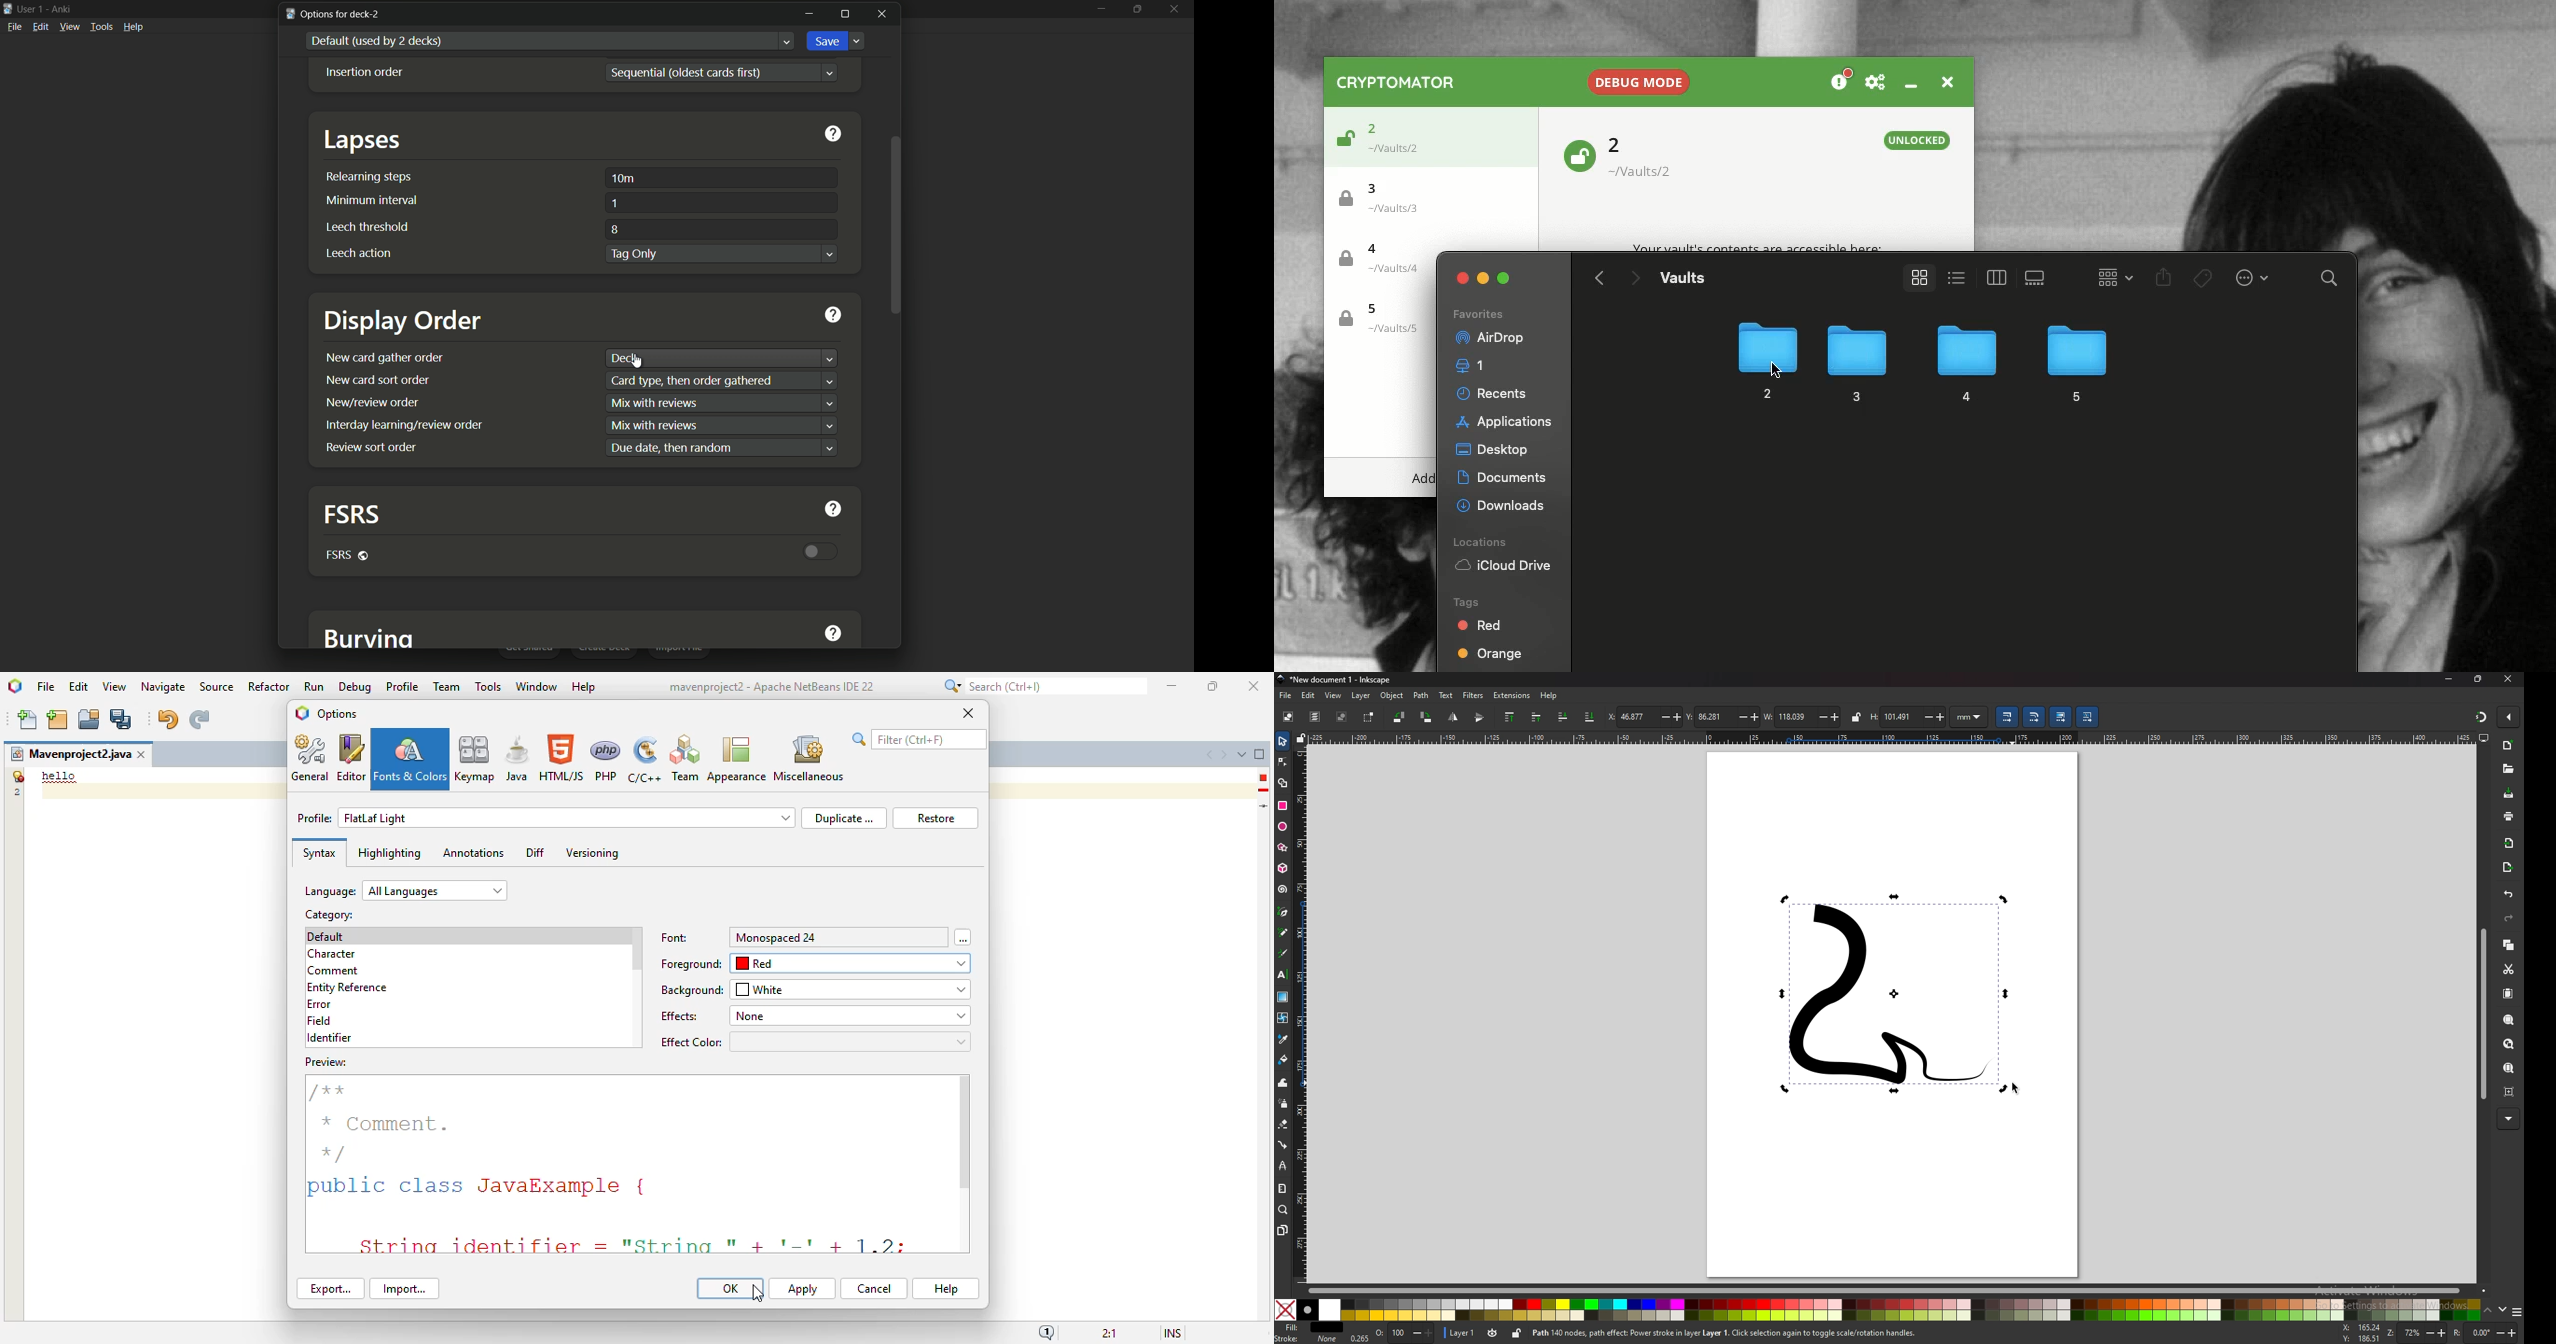 This screenshot has width=2576, height=1344. Describe the element at coordinates (1423, 479) in the screenshot. I see `Add menu` at that location.